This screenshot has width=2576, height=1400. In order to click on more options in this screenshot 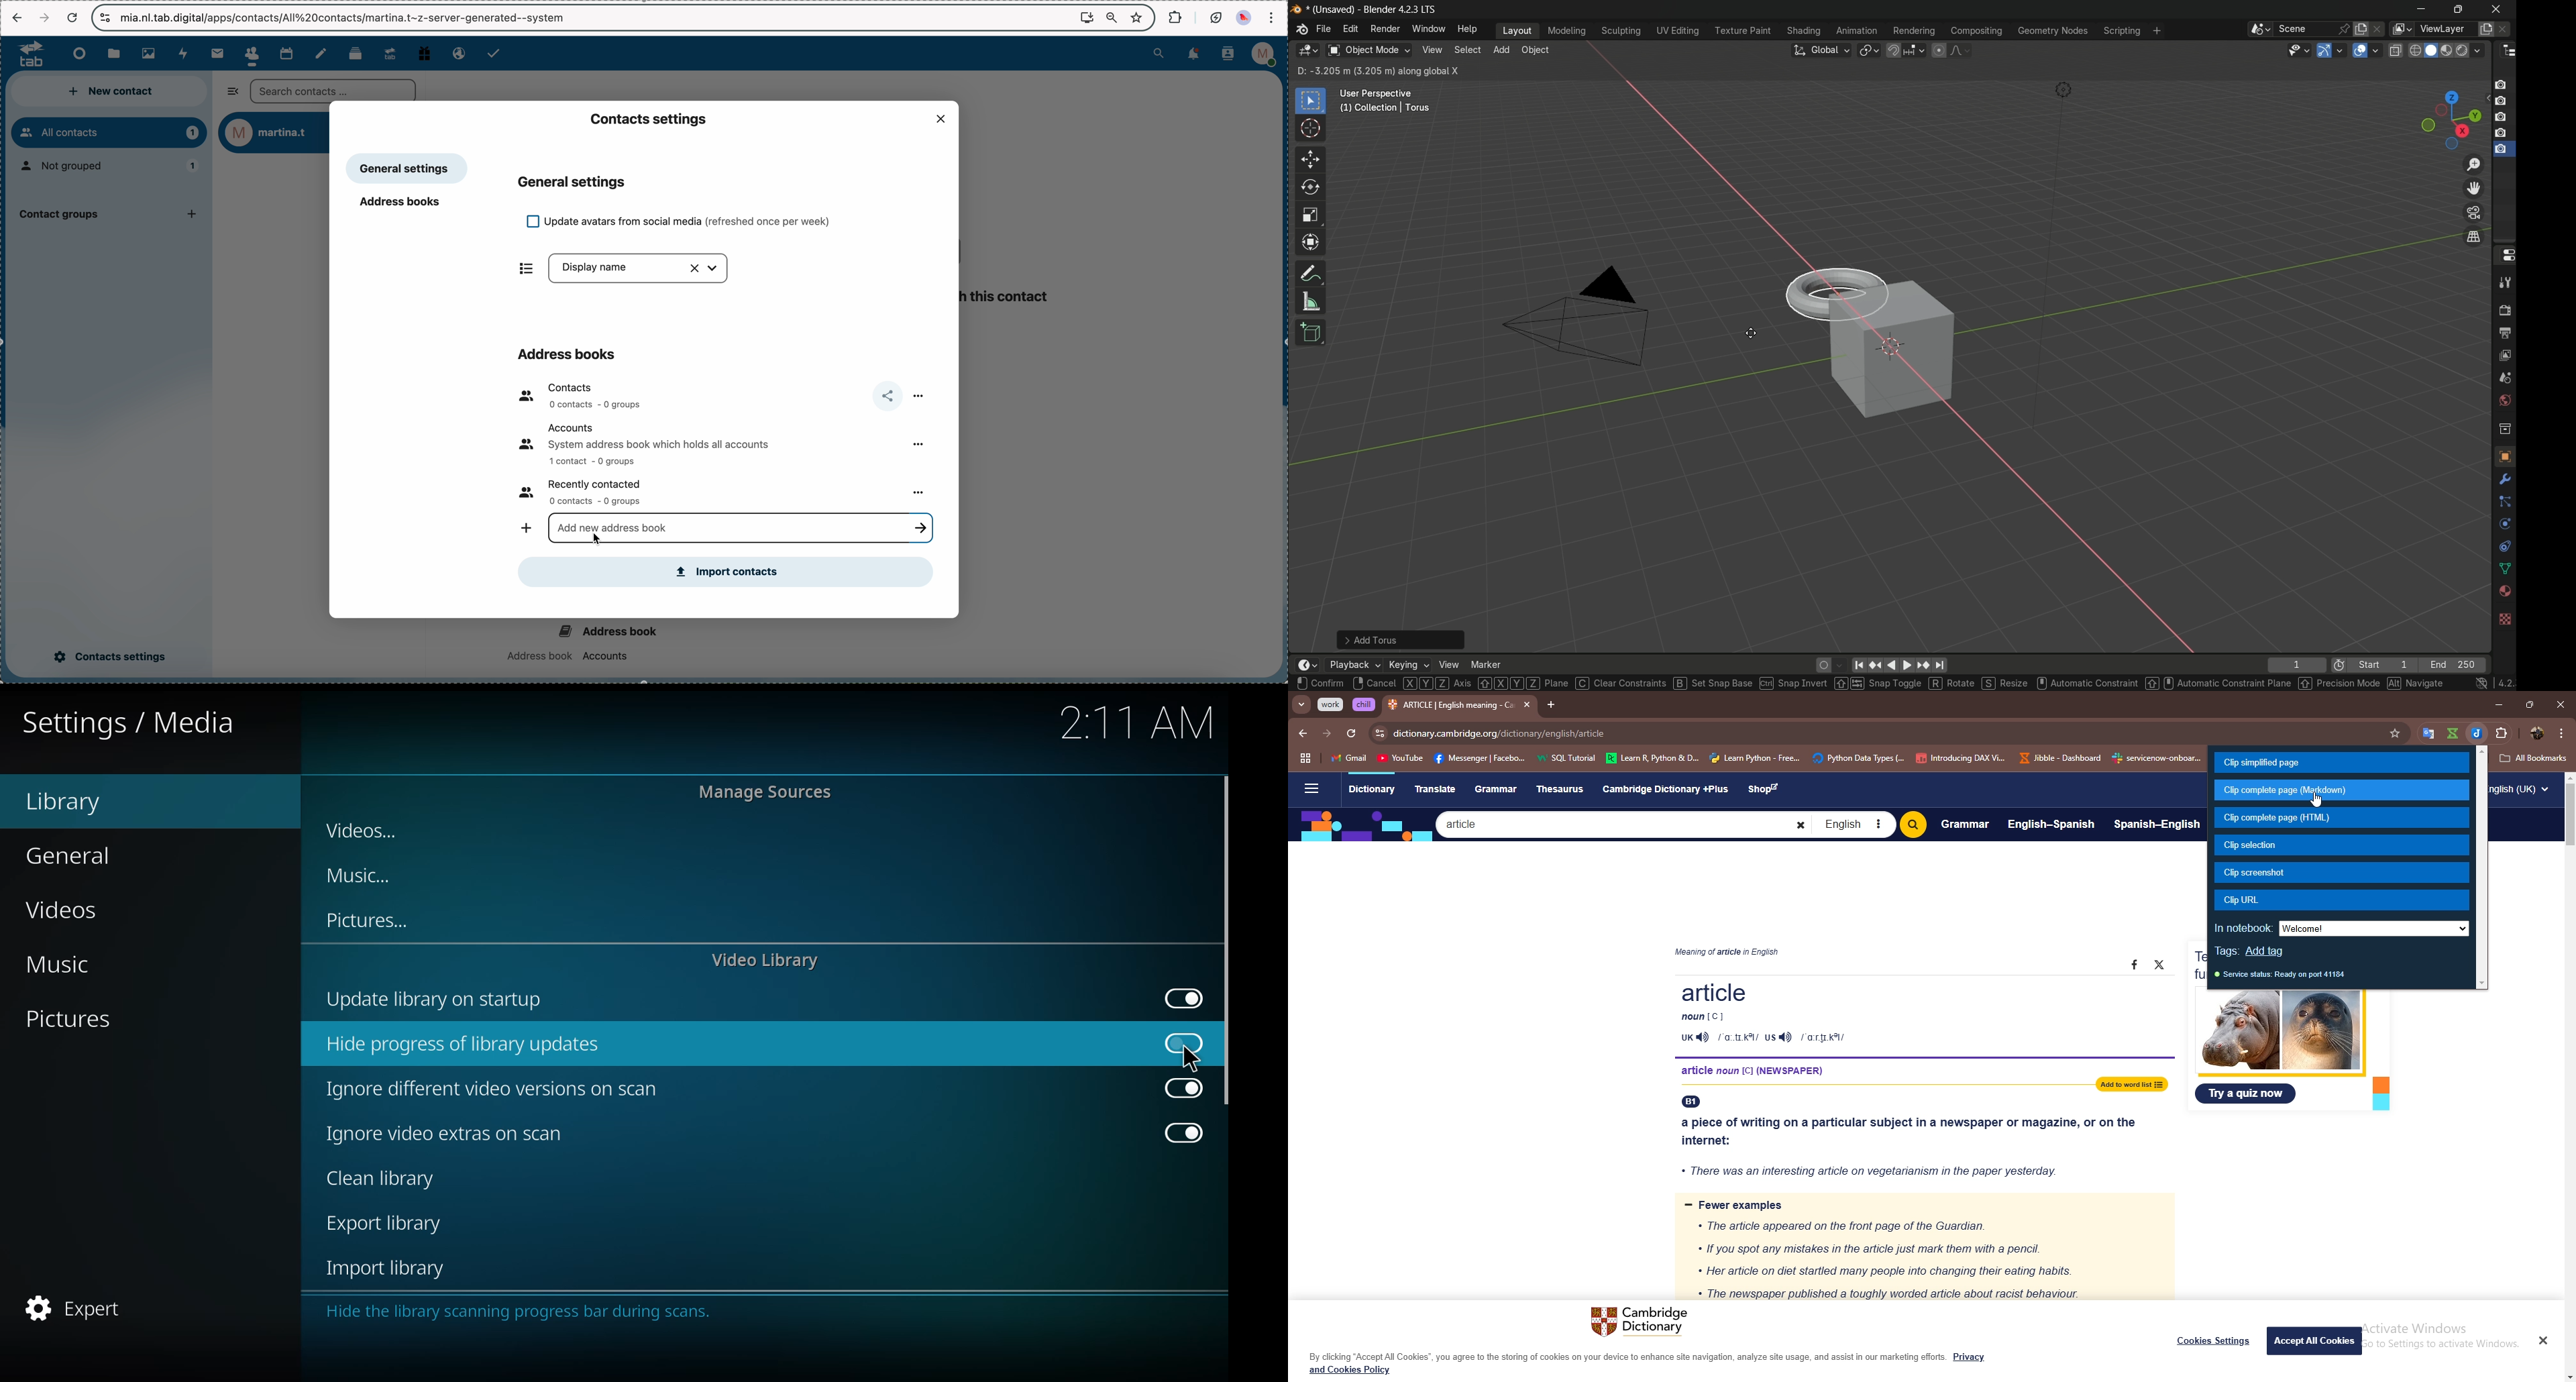, I will do `click(922, 494)`.